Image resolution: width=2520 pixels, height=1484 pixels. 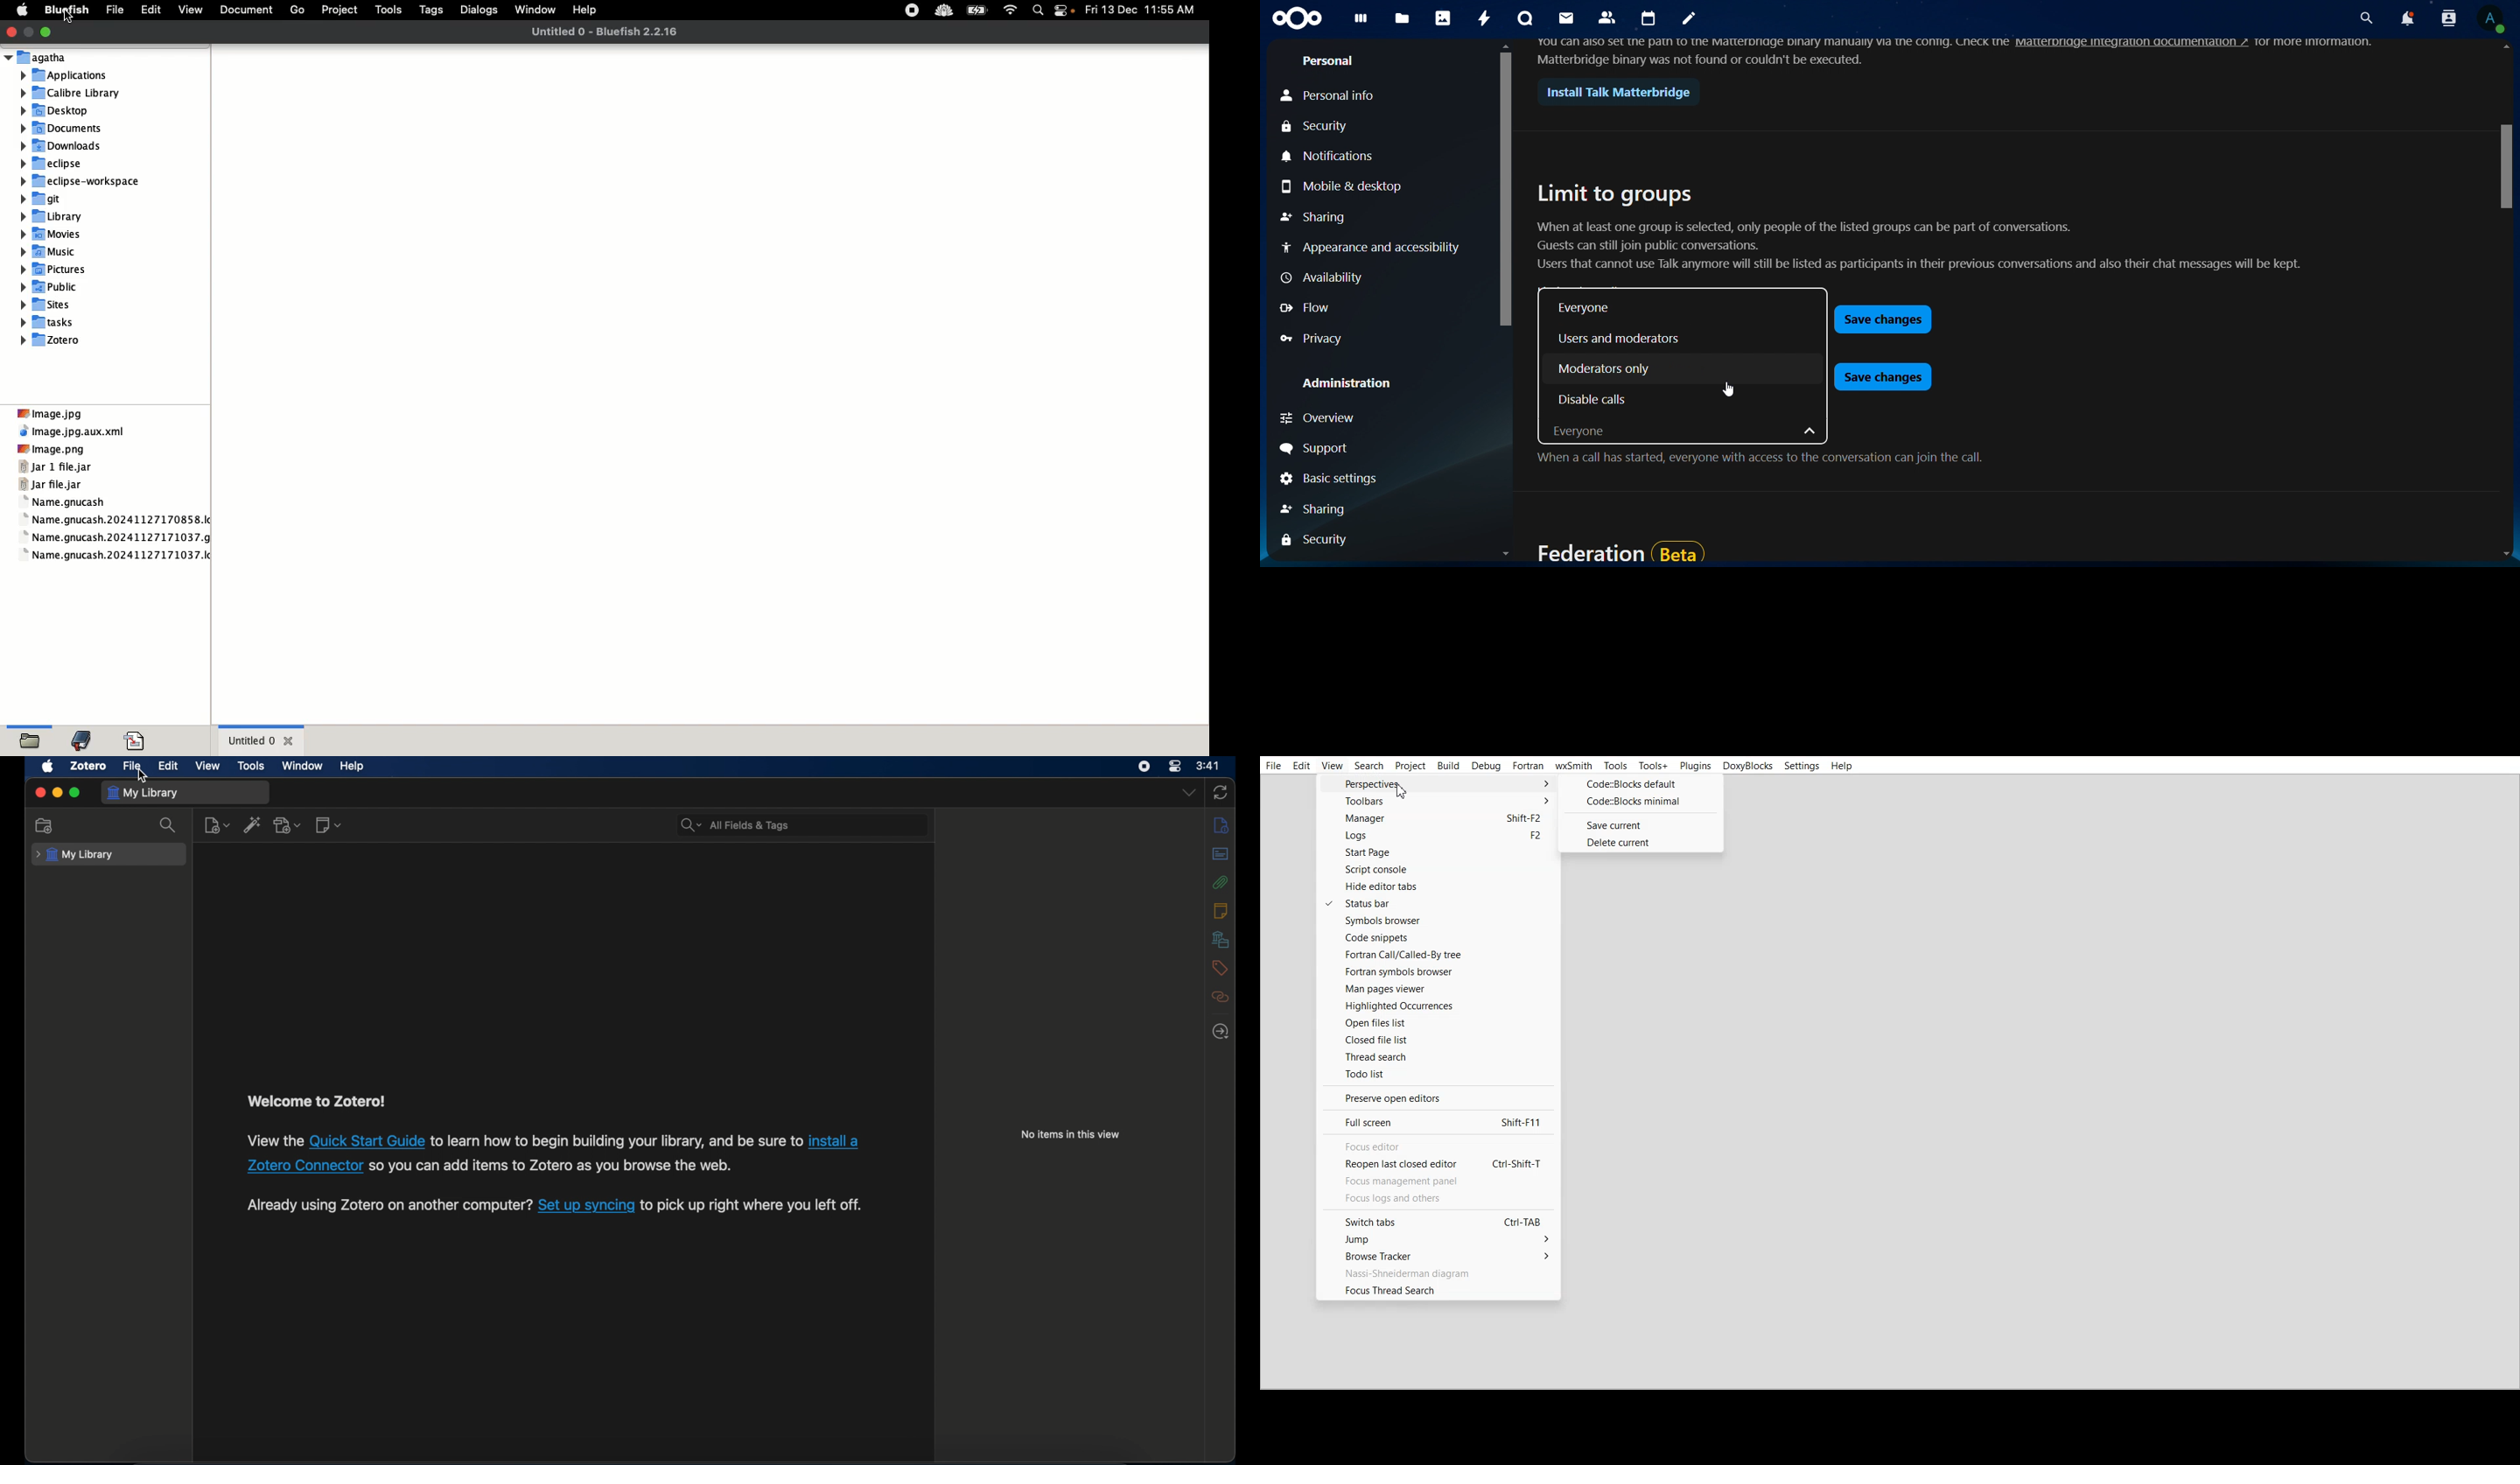 I want to click on federation beta, so click(x=1618, y=549).